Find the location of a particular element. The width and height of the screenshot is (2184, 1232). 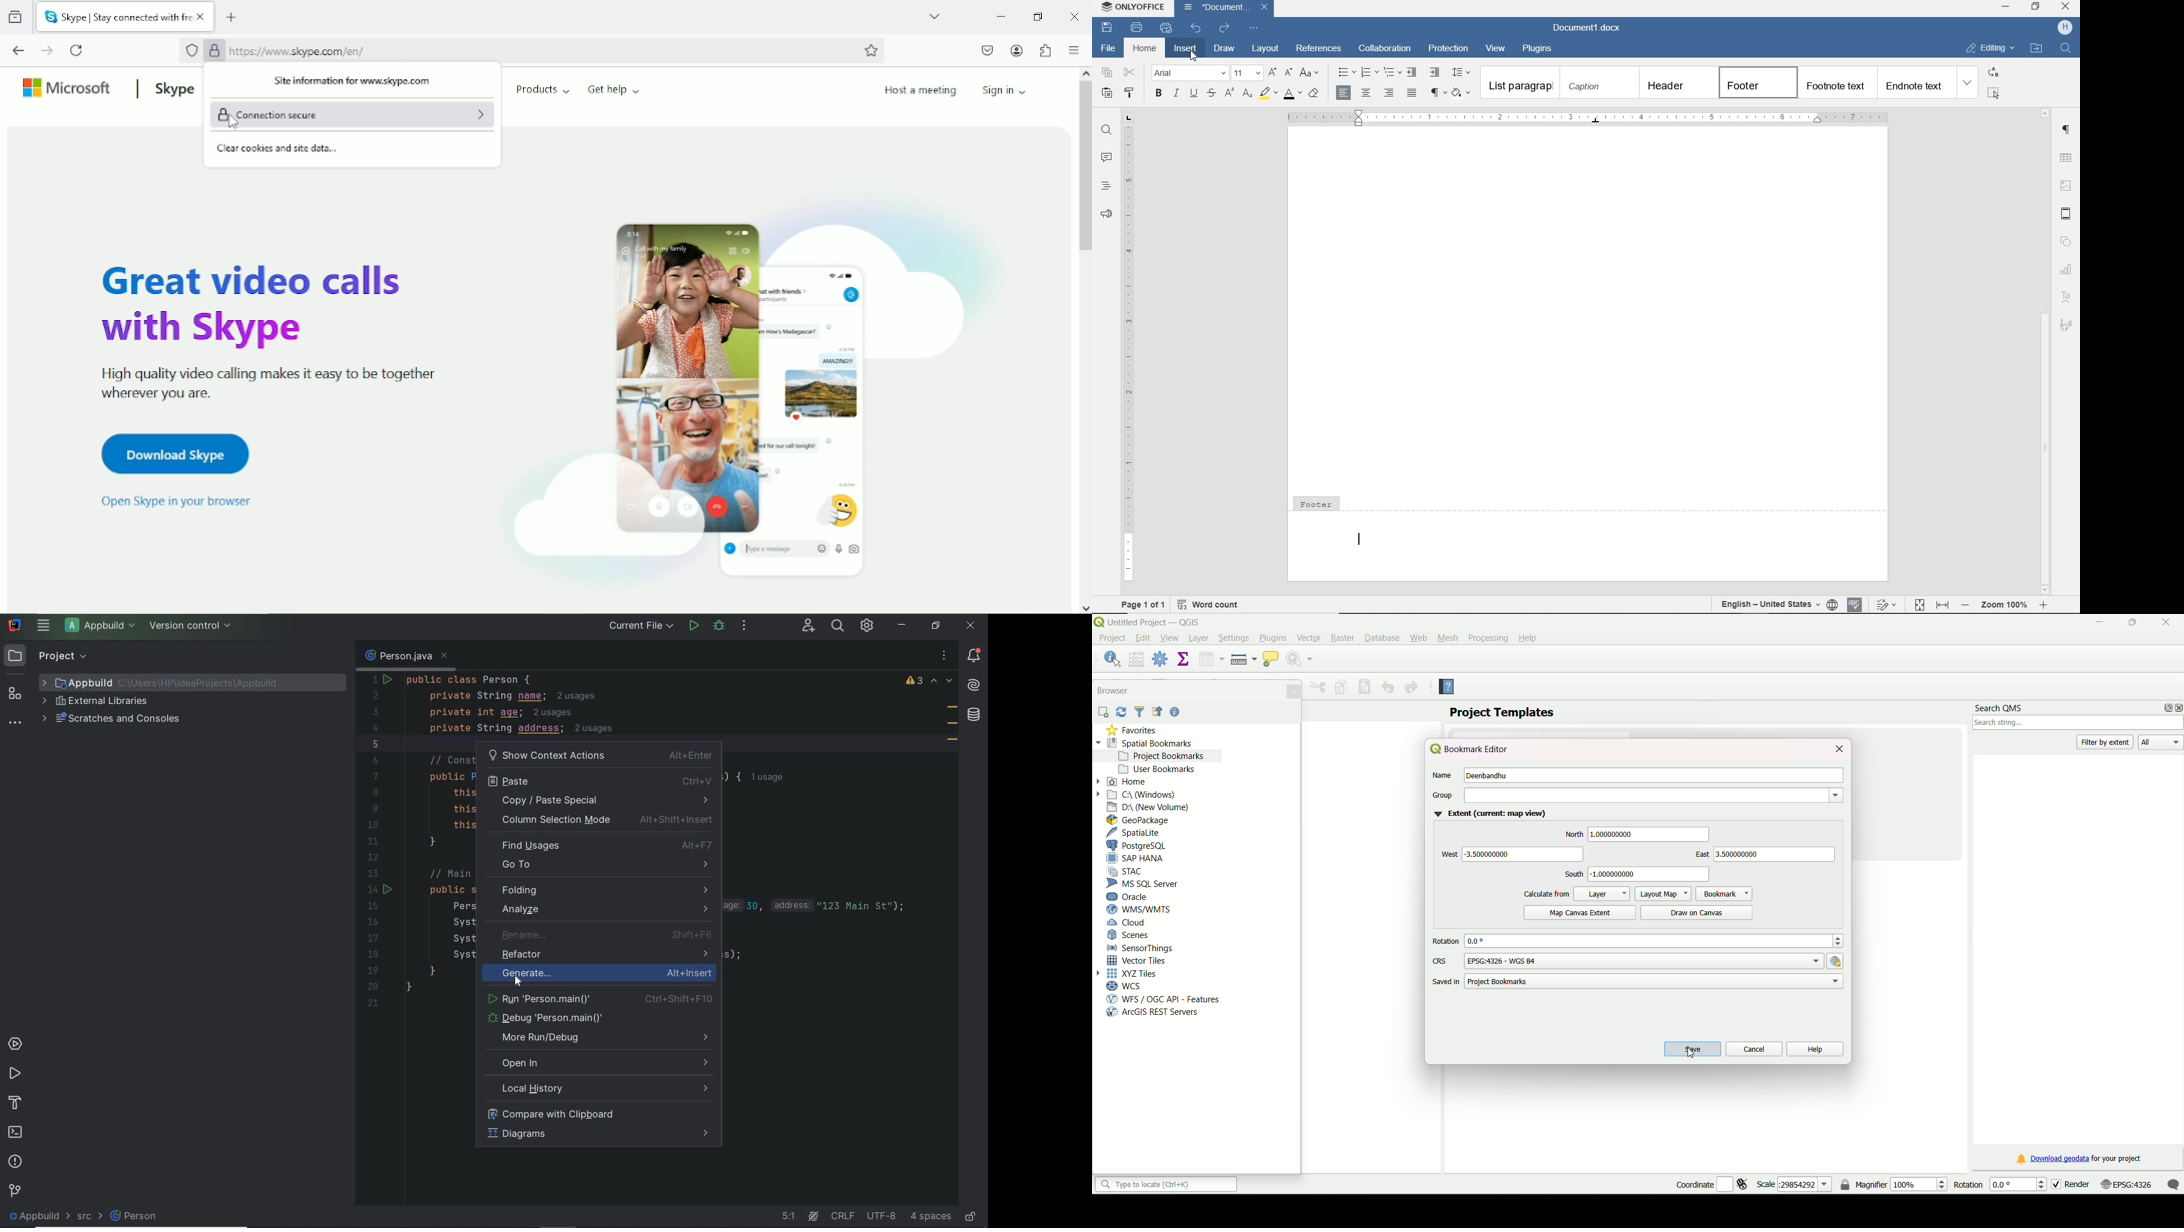

scroll down is located at coordinates (1085, 607).